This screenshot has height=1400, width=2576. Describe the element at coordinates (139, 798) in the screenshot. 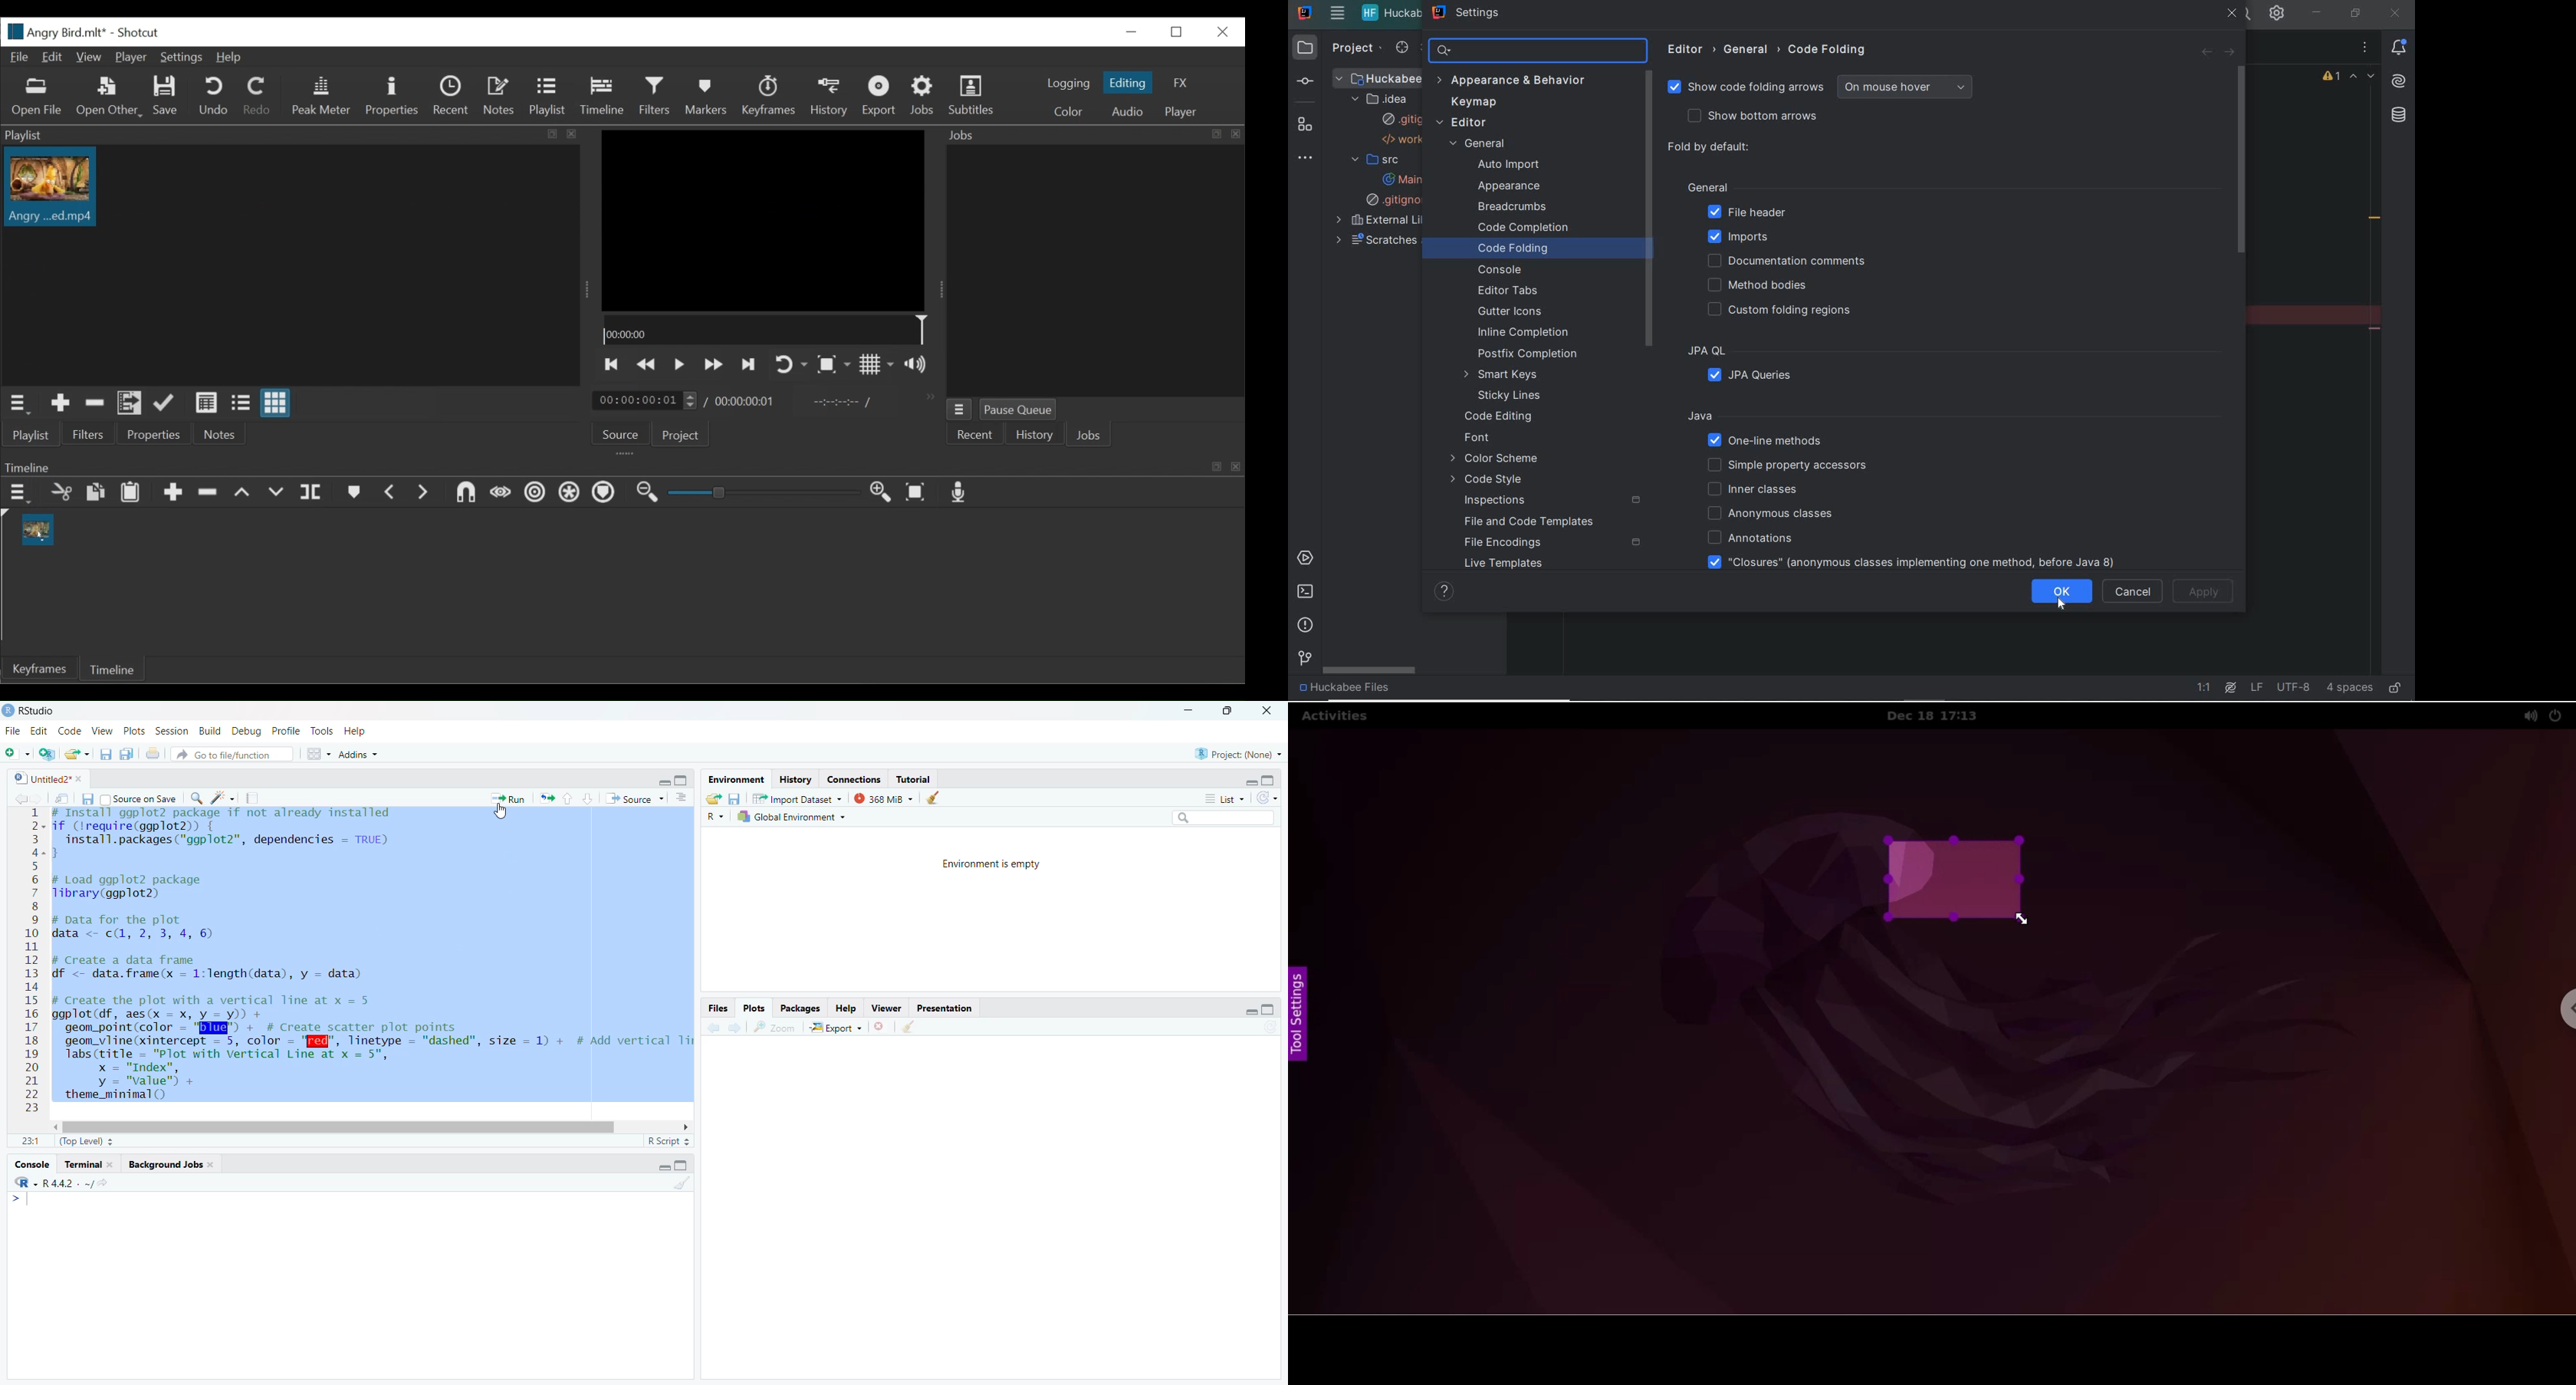

I see `Source on Save` at that location.